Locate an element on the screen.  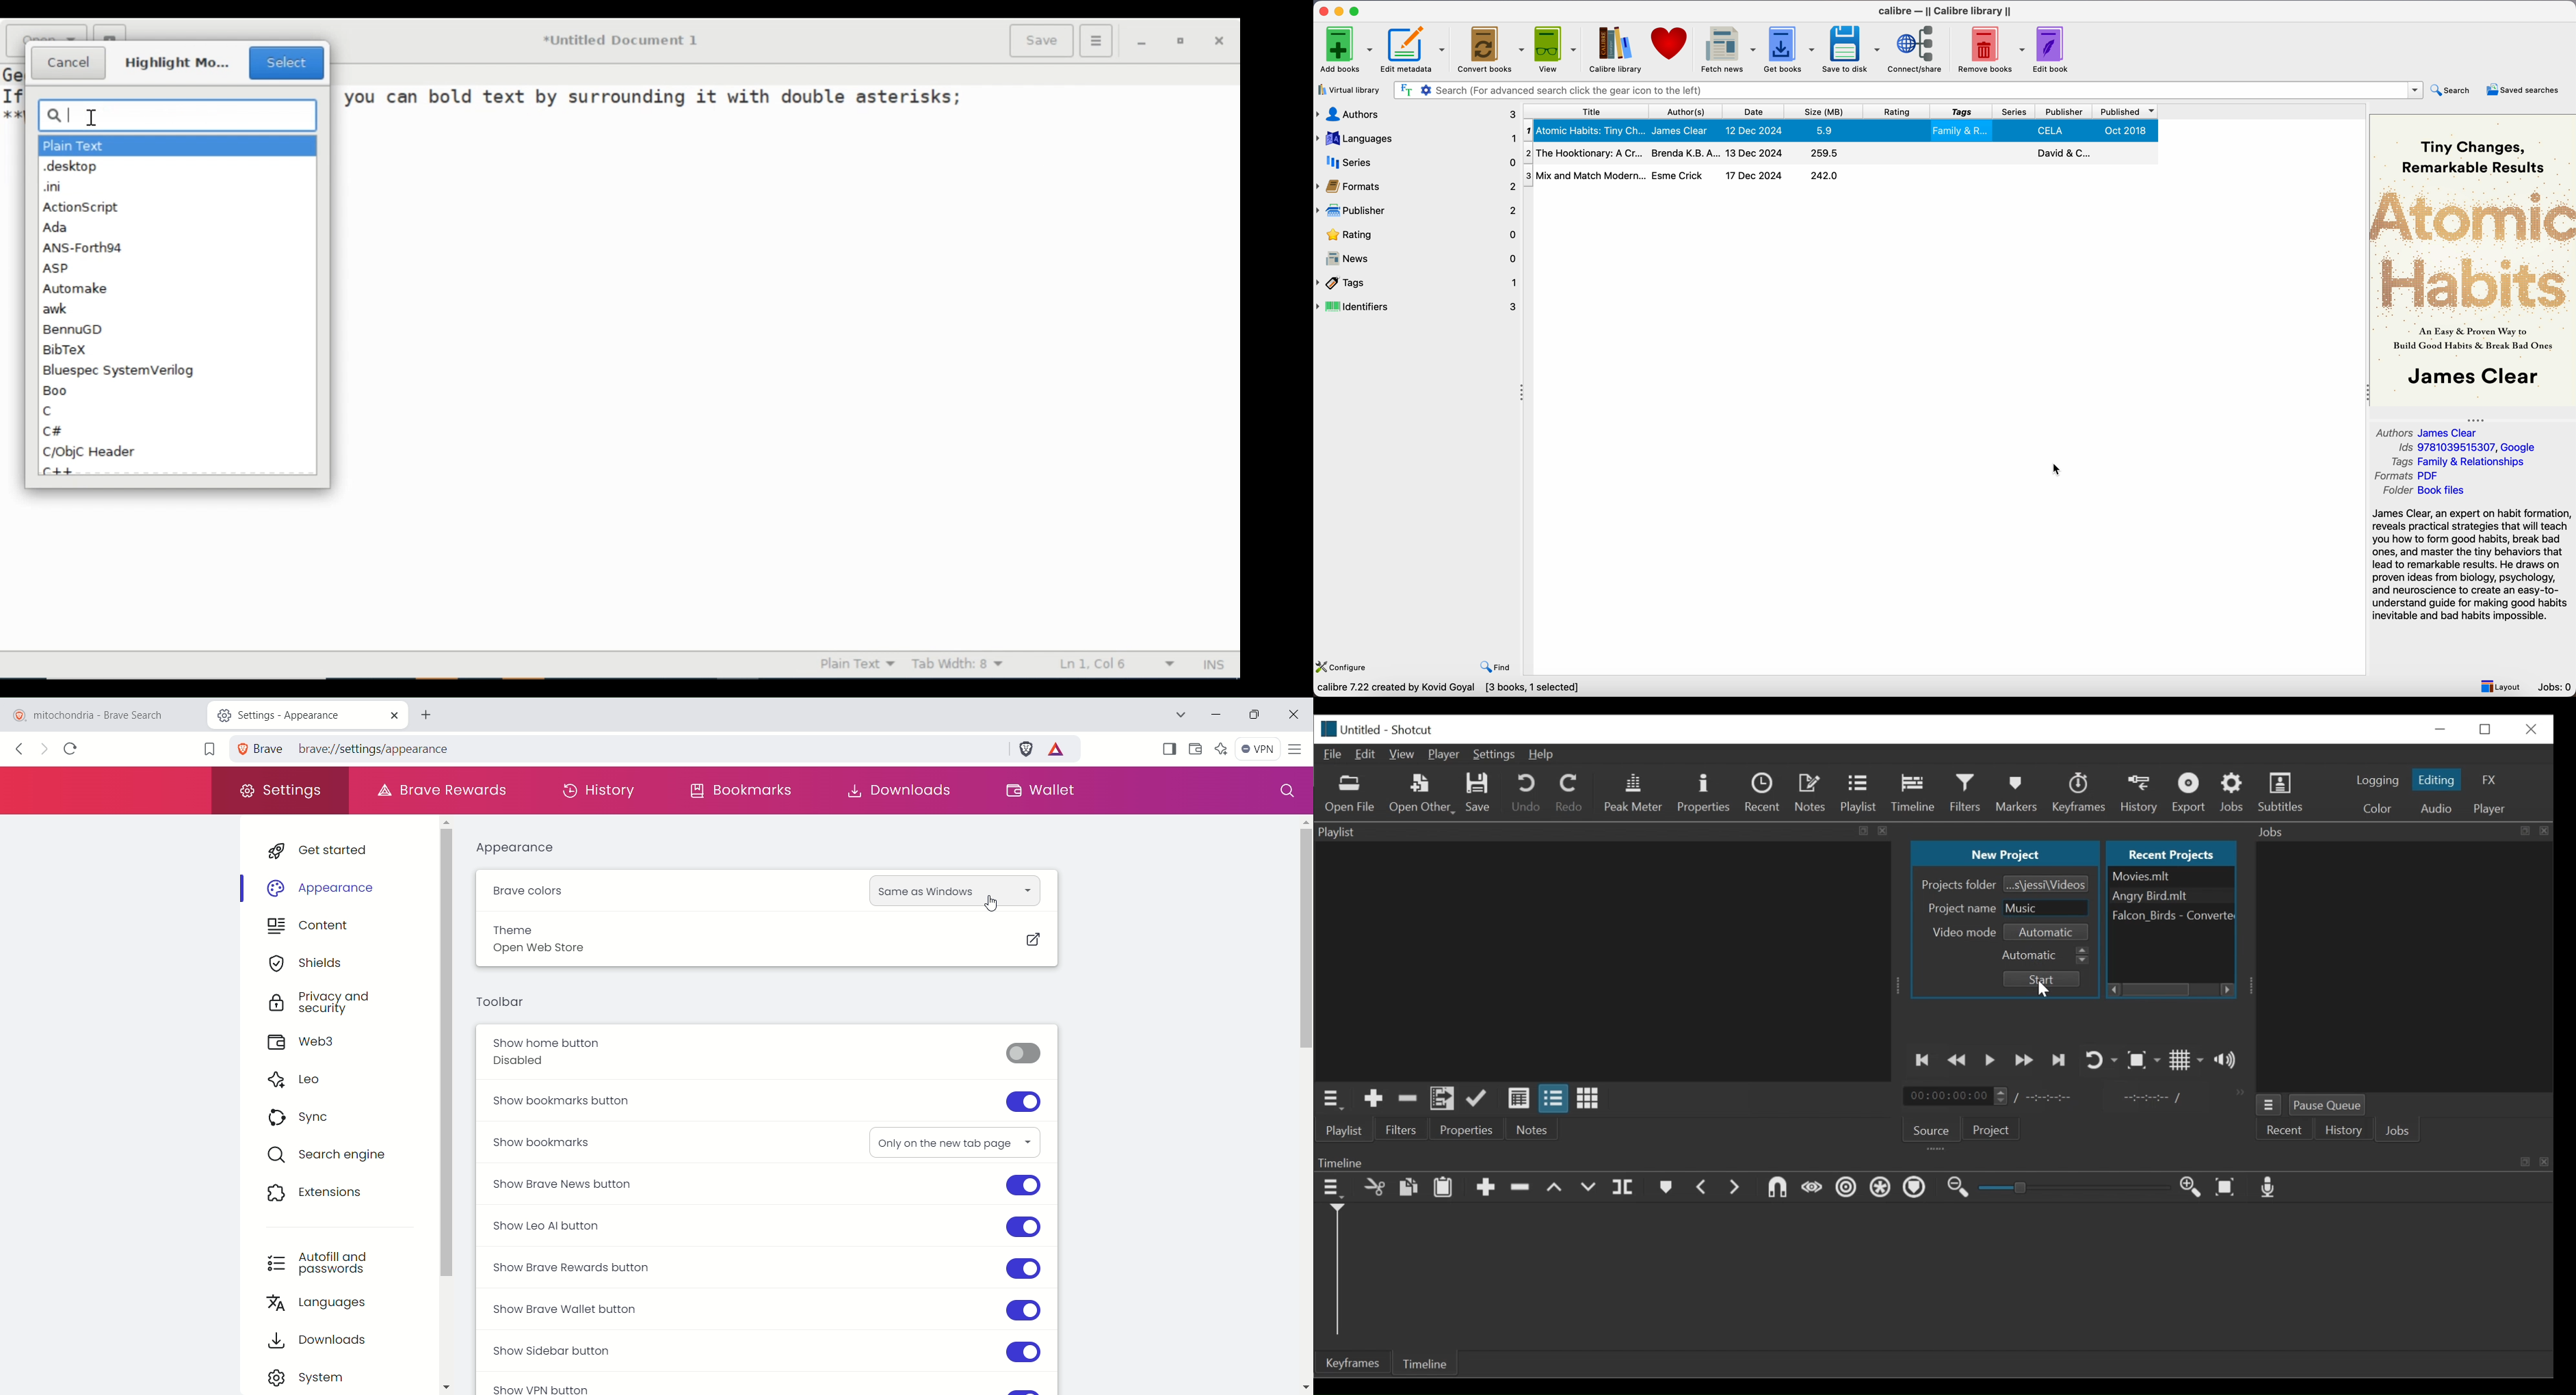
Peak Meter is located at coordinates (1632, 792).